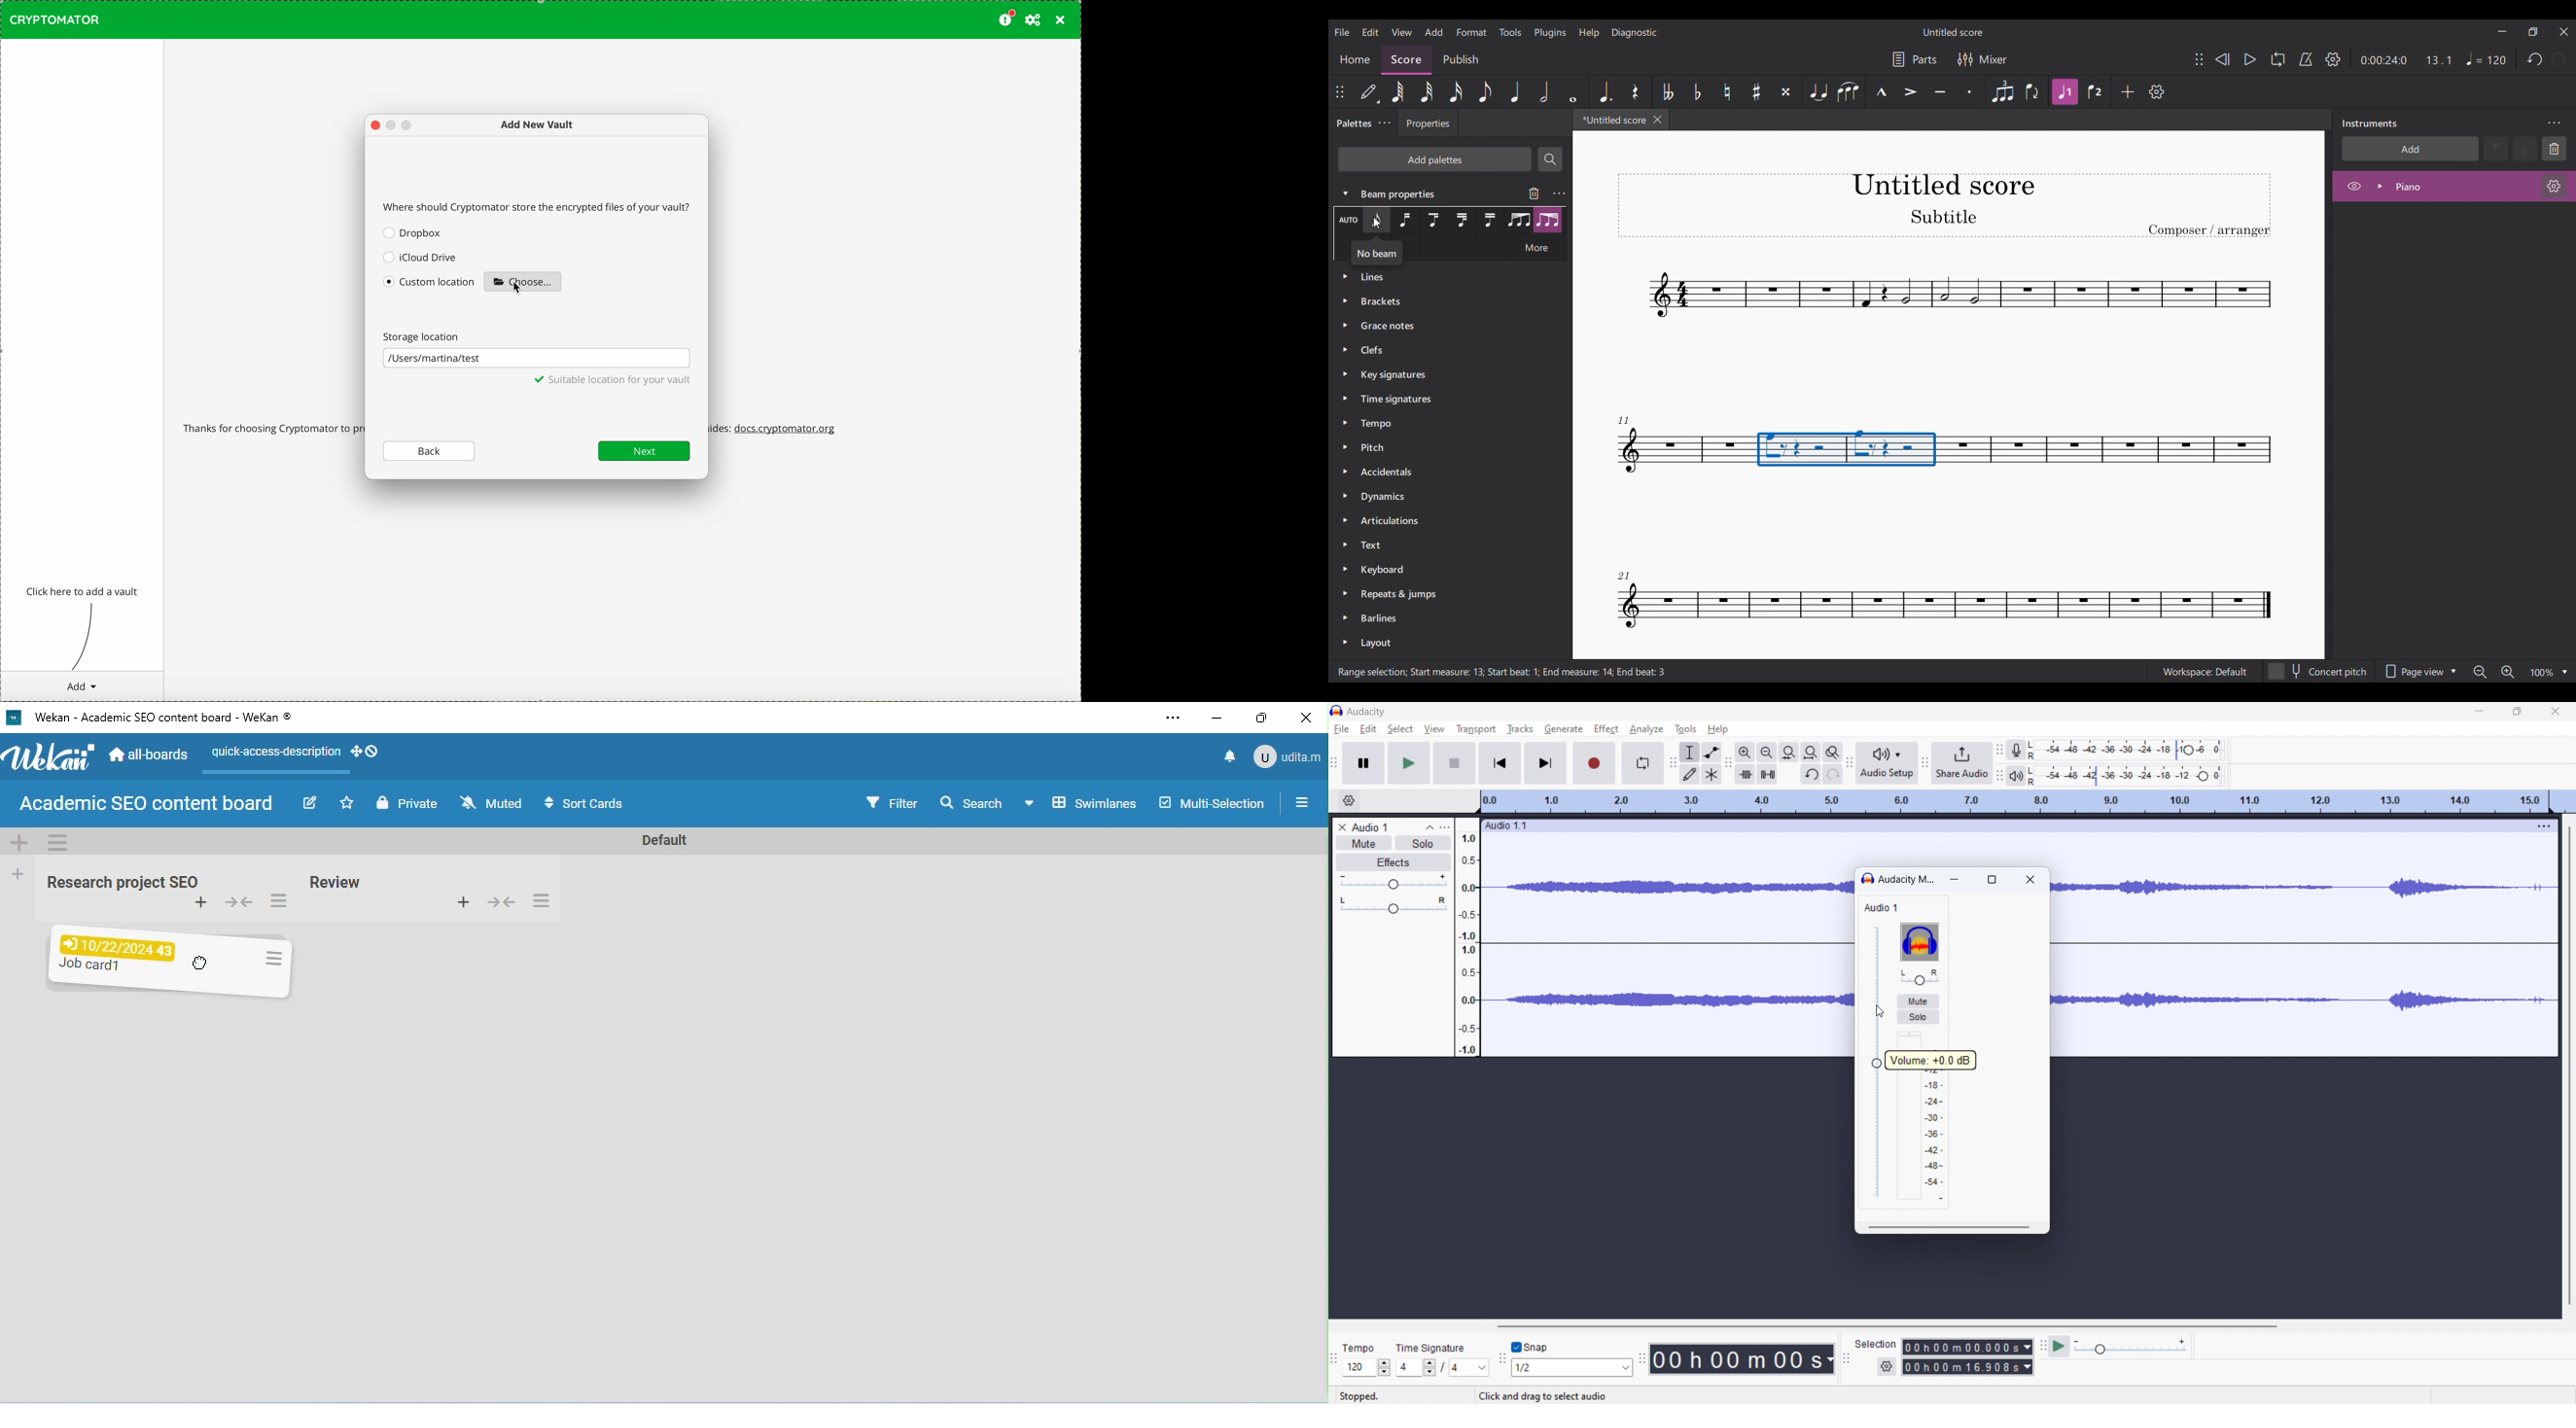 This screenshot has width=2576, height=1428. Describe the element at coordinates (1423, 843) in the screenshot. I see `solo` at that location.